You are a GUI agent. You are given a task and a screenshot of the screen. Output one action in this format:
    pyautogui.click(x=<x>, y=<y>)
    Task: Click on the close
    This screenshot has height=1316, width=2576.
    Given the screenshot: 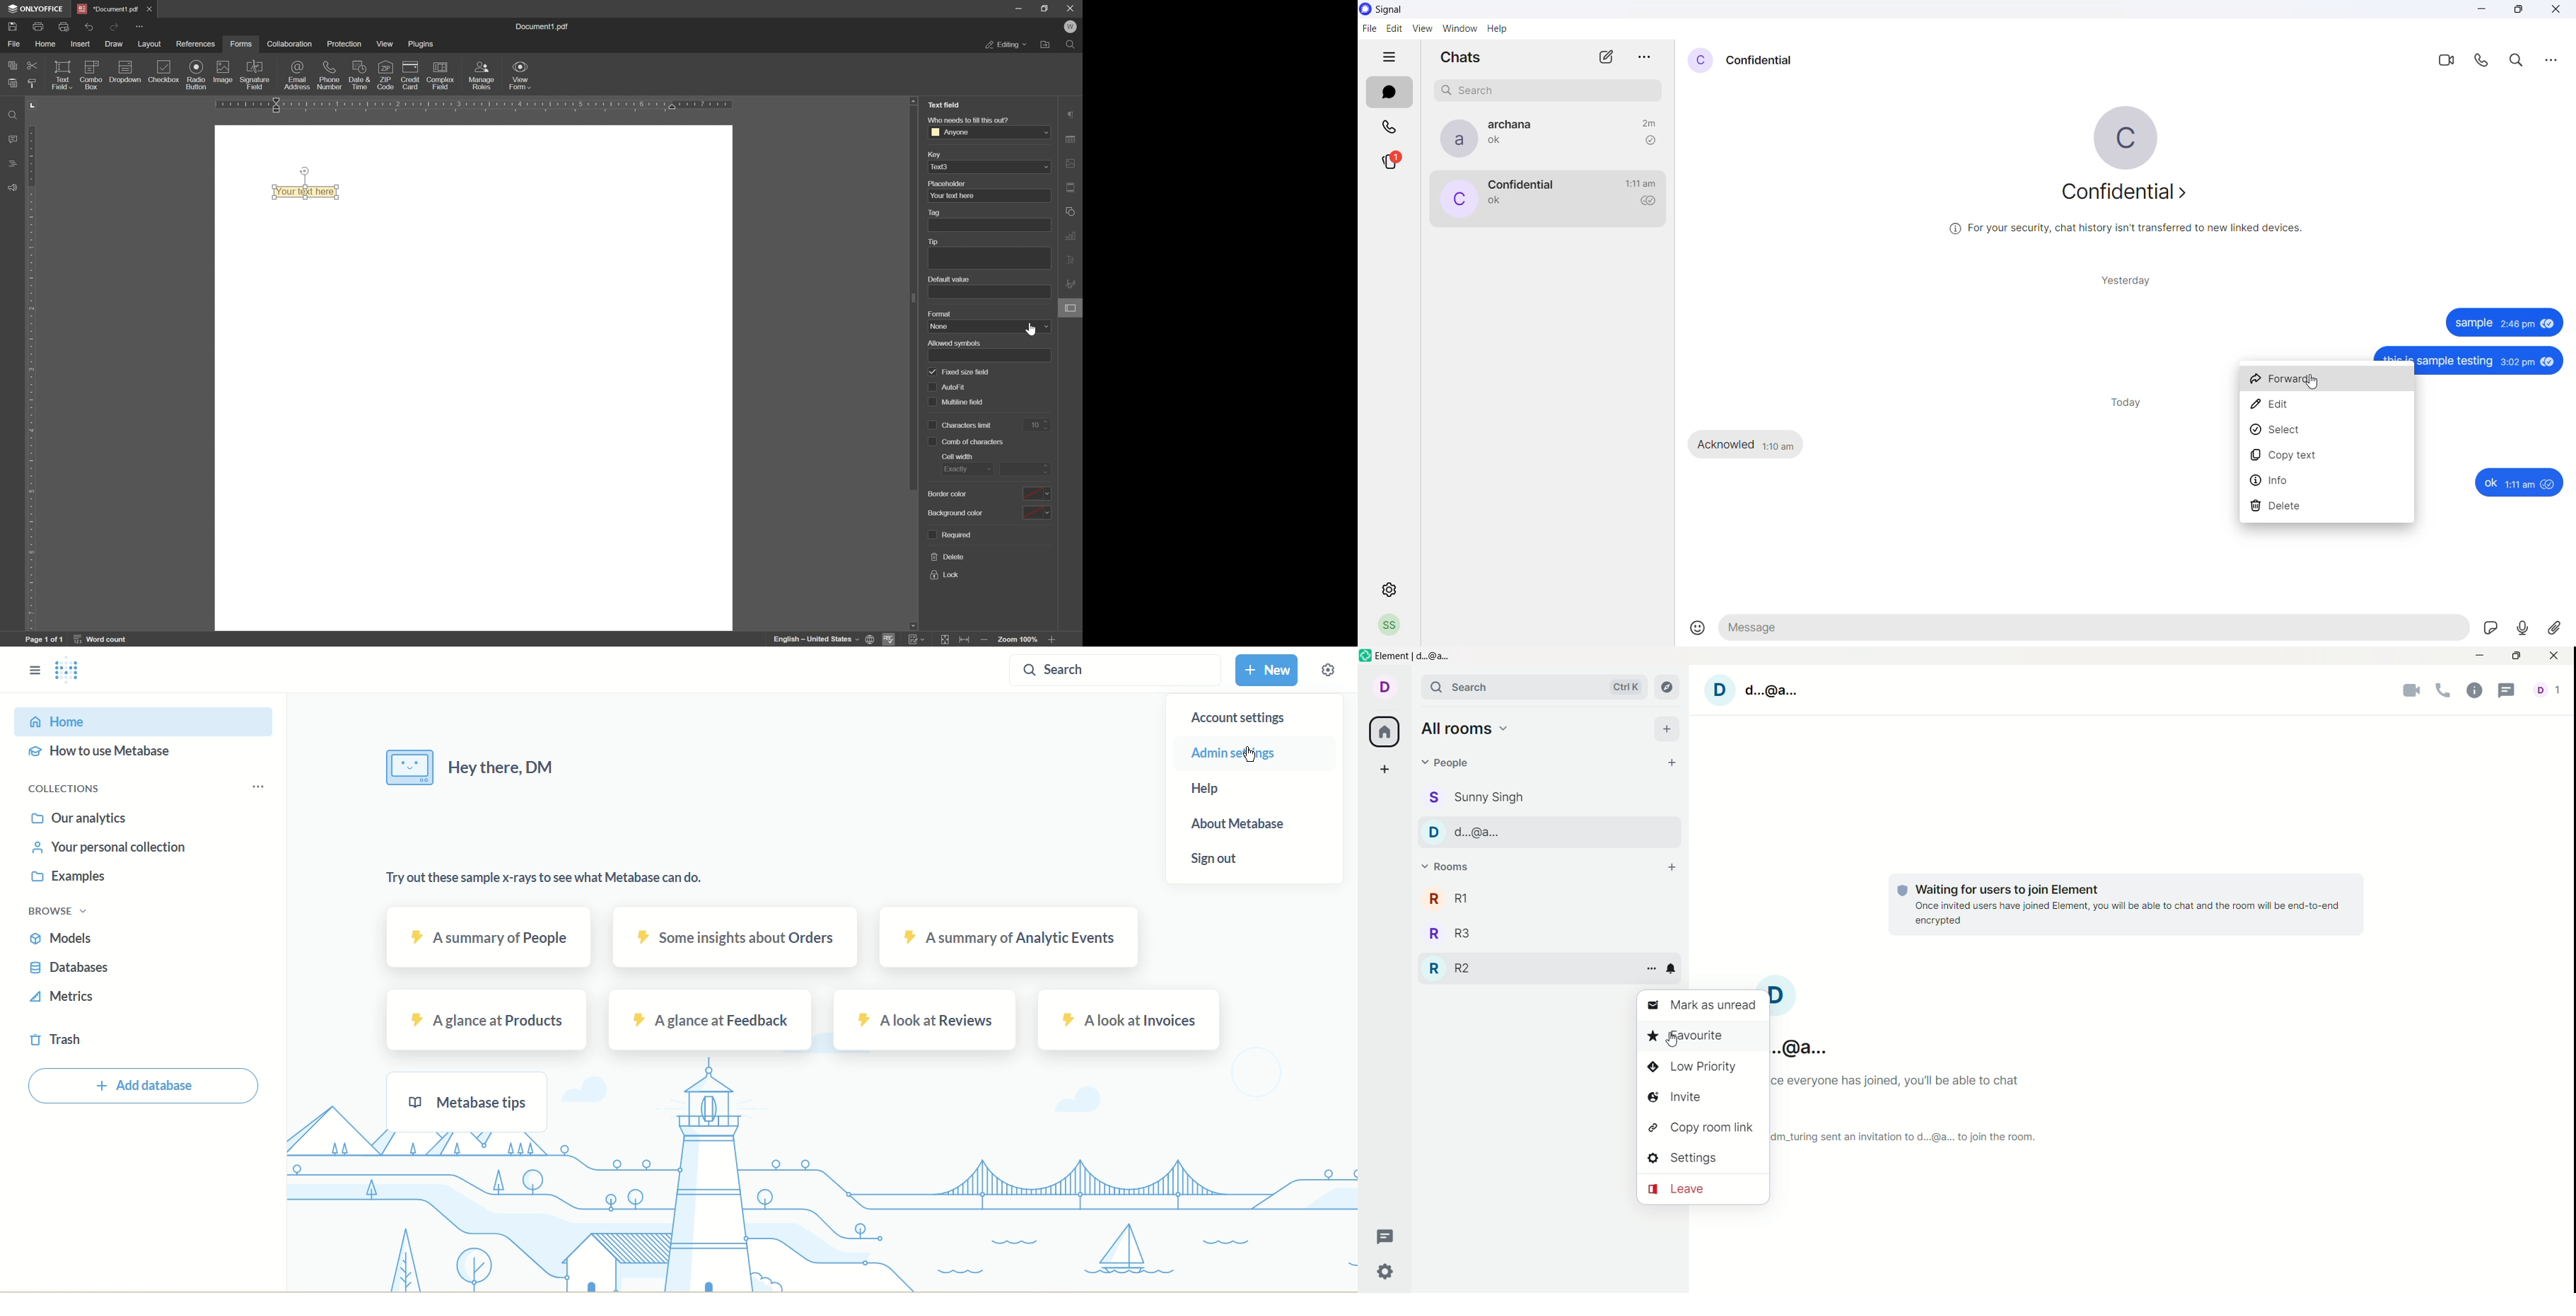 What is the action you would take?
    pyautogui.click(x=2559, y=656)
    